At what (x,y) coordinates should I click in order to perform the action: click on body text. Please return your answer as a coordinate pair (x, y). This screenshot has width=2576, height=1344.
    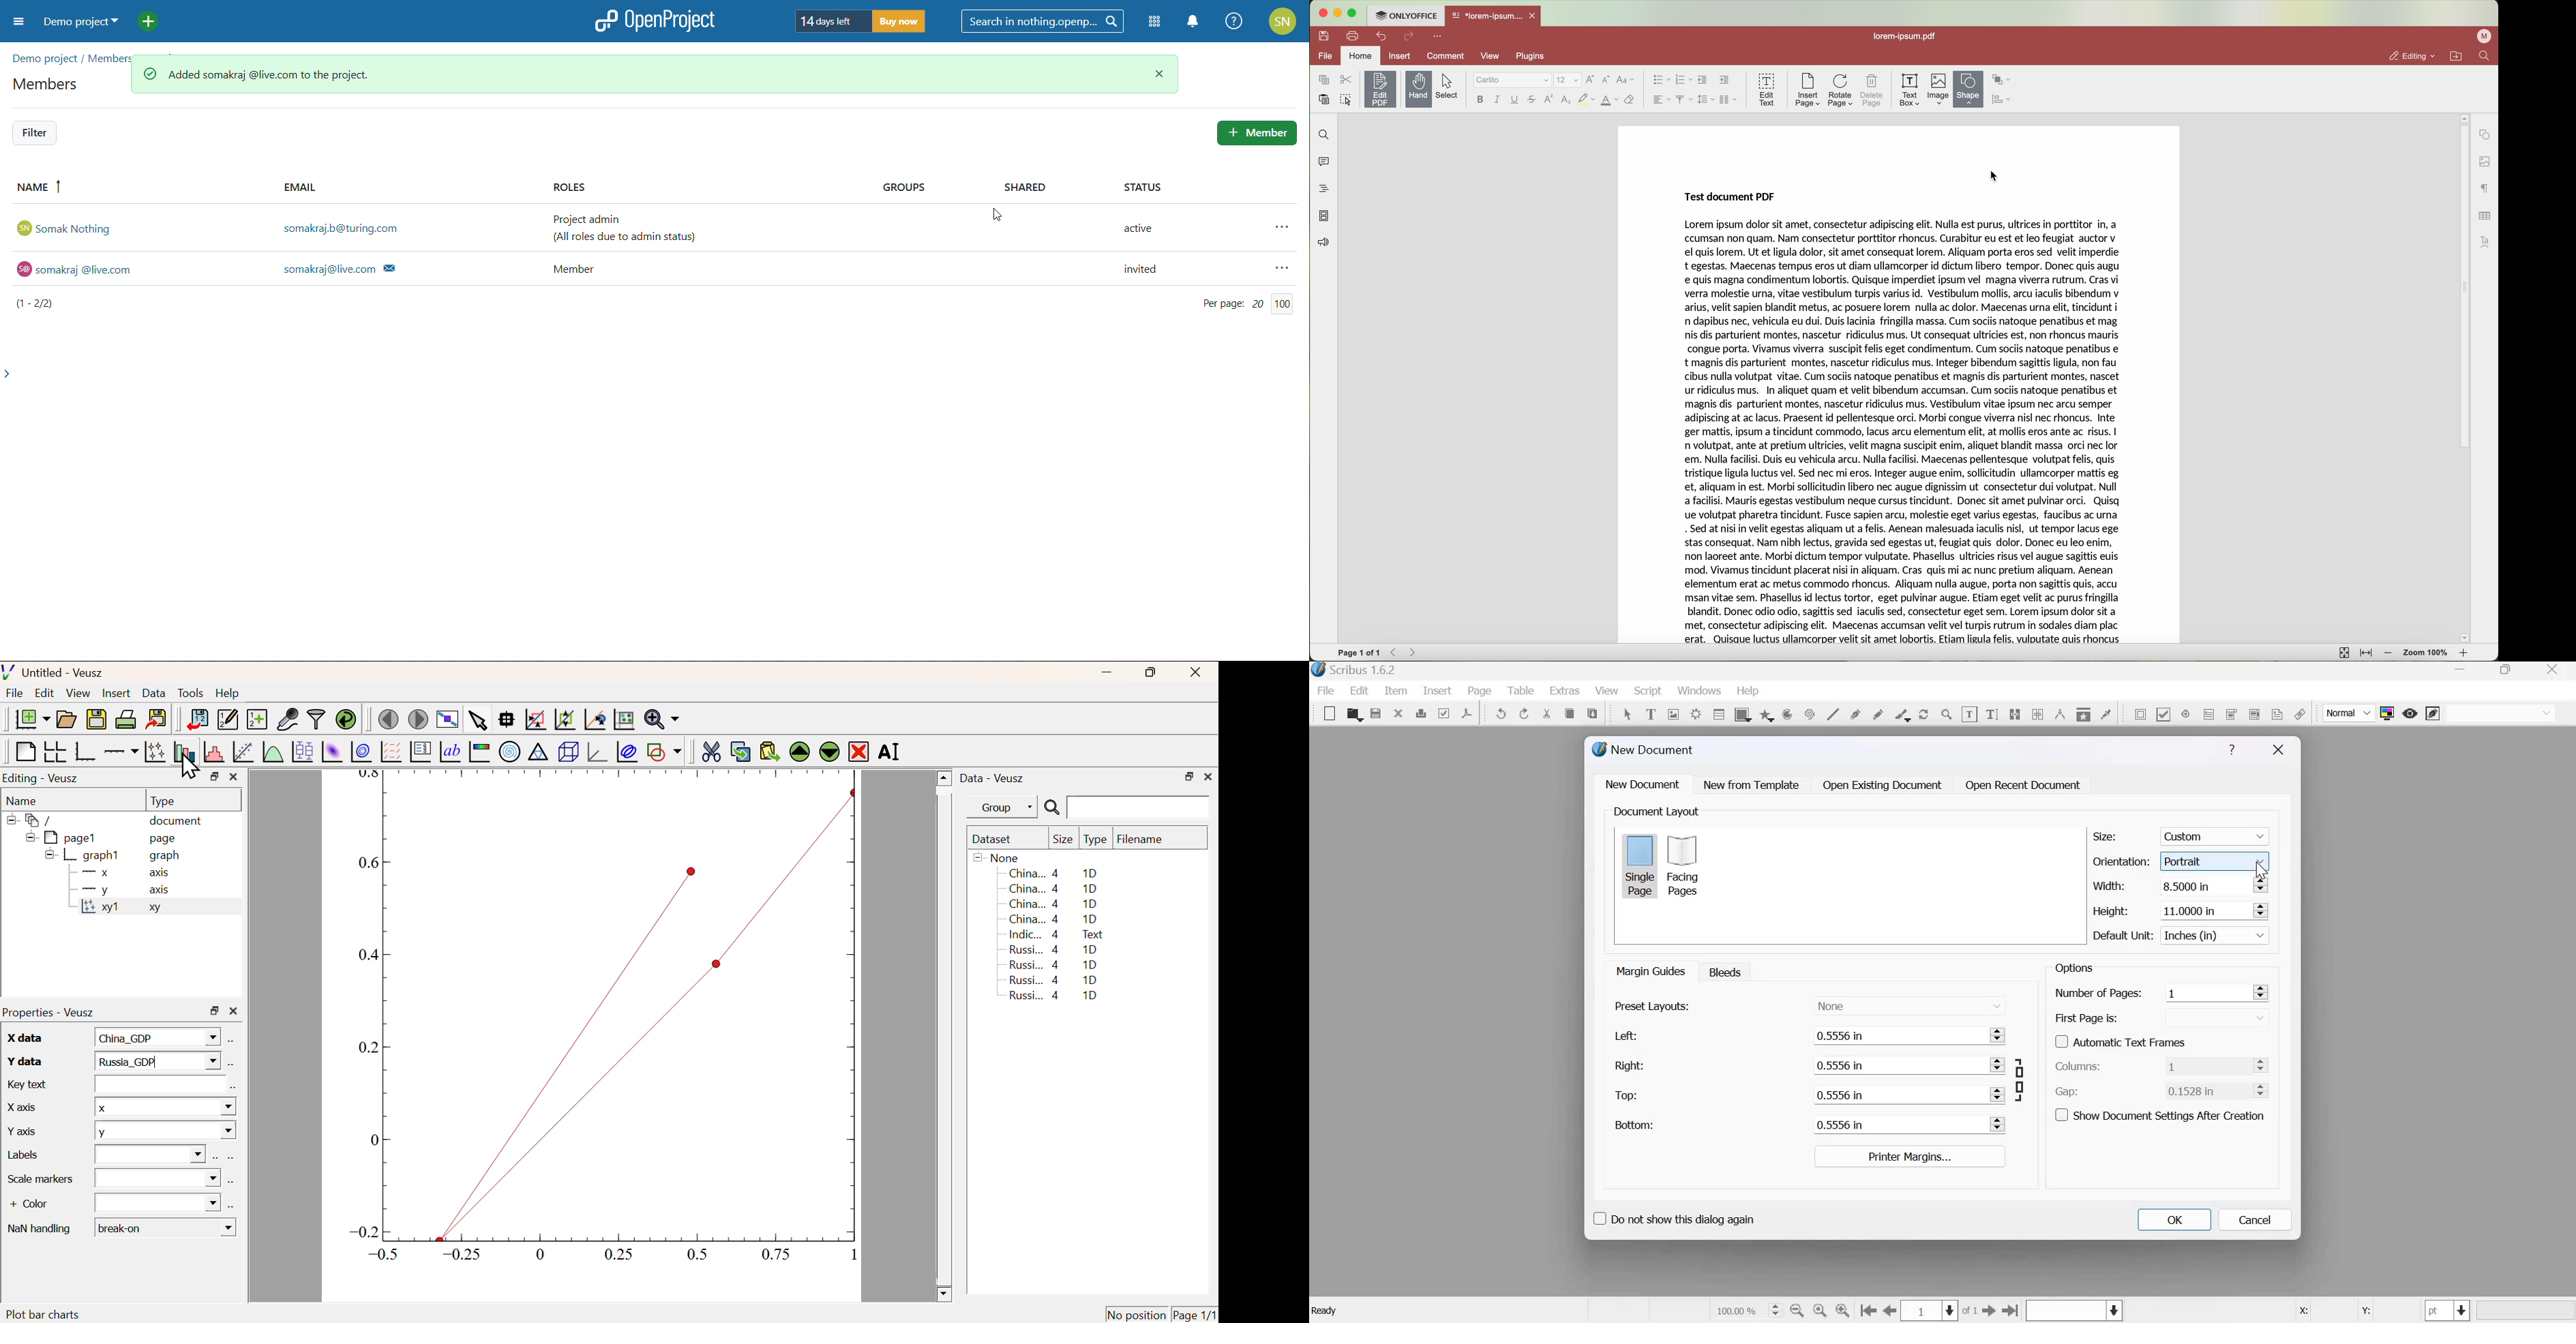
    Looking at the image, I should click on (1902, 431).